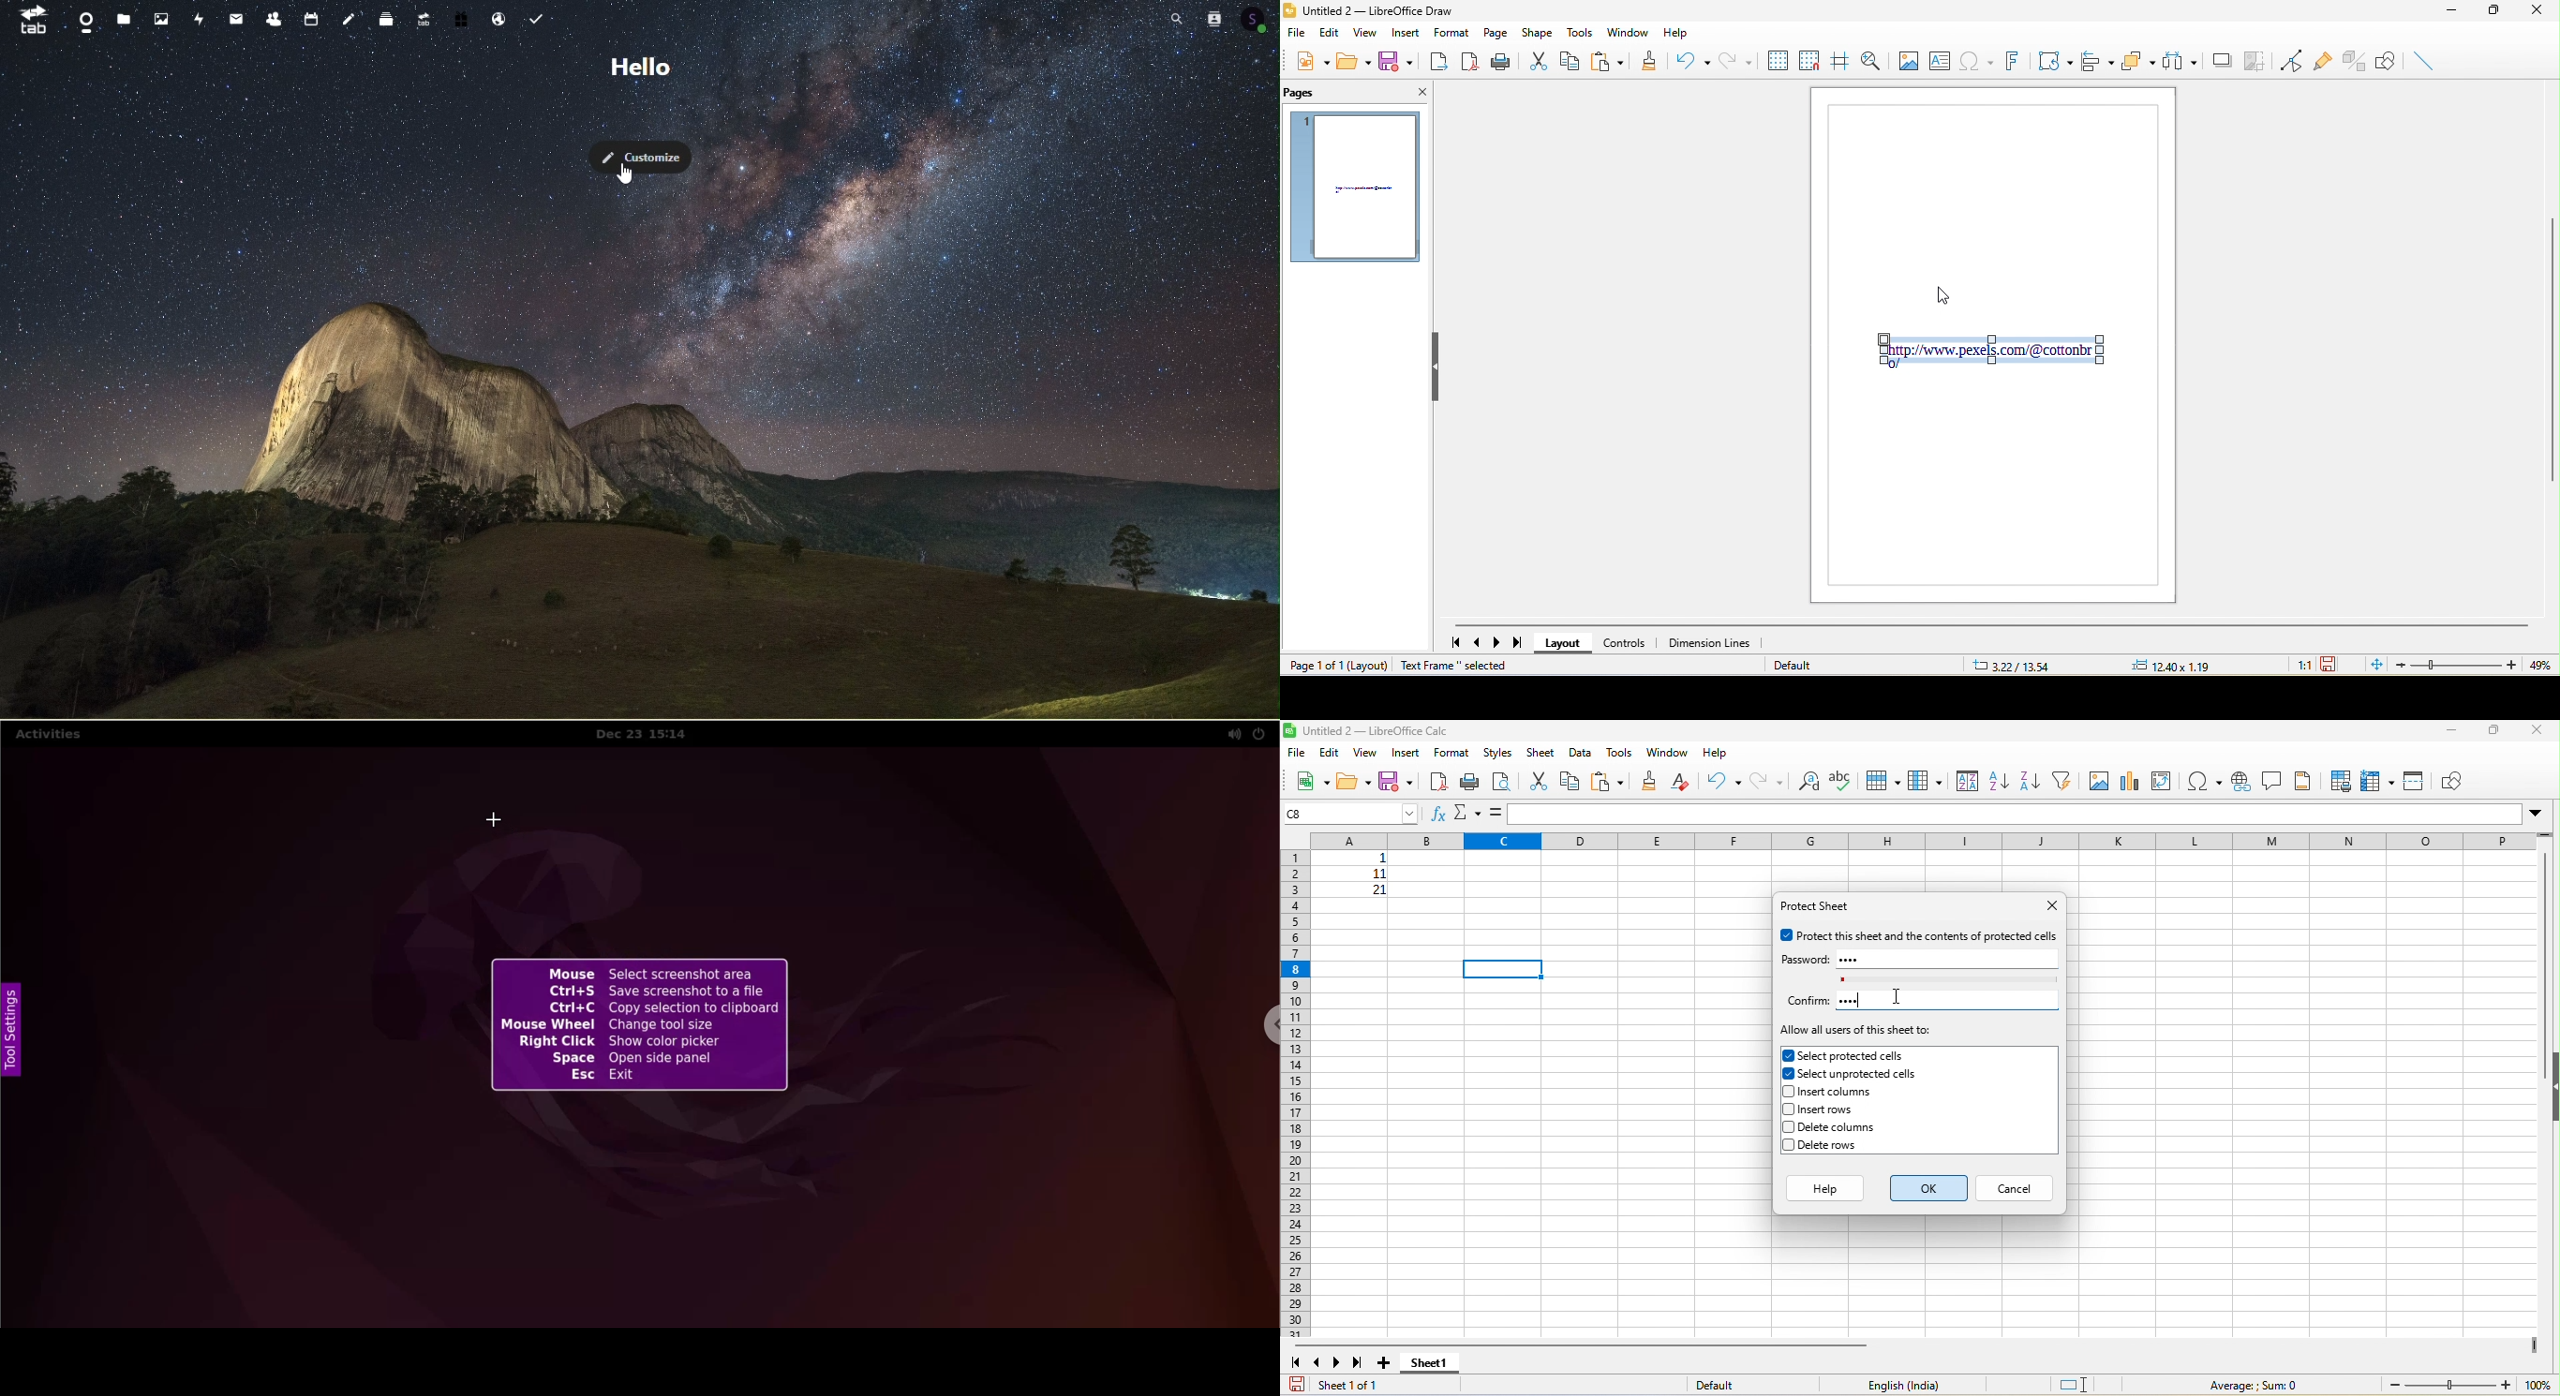  Describe the element at coordinates (160, 19) in the screenshot. I see `Photos` at that location.